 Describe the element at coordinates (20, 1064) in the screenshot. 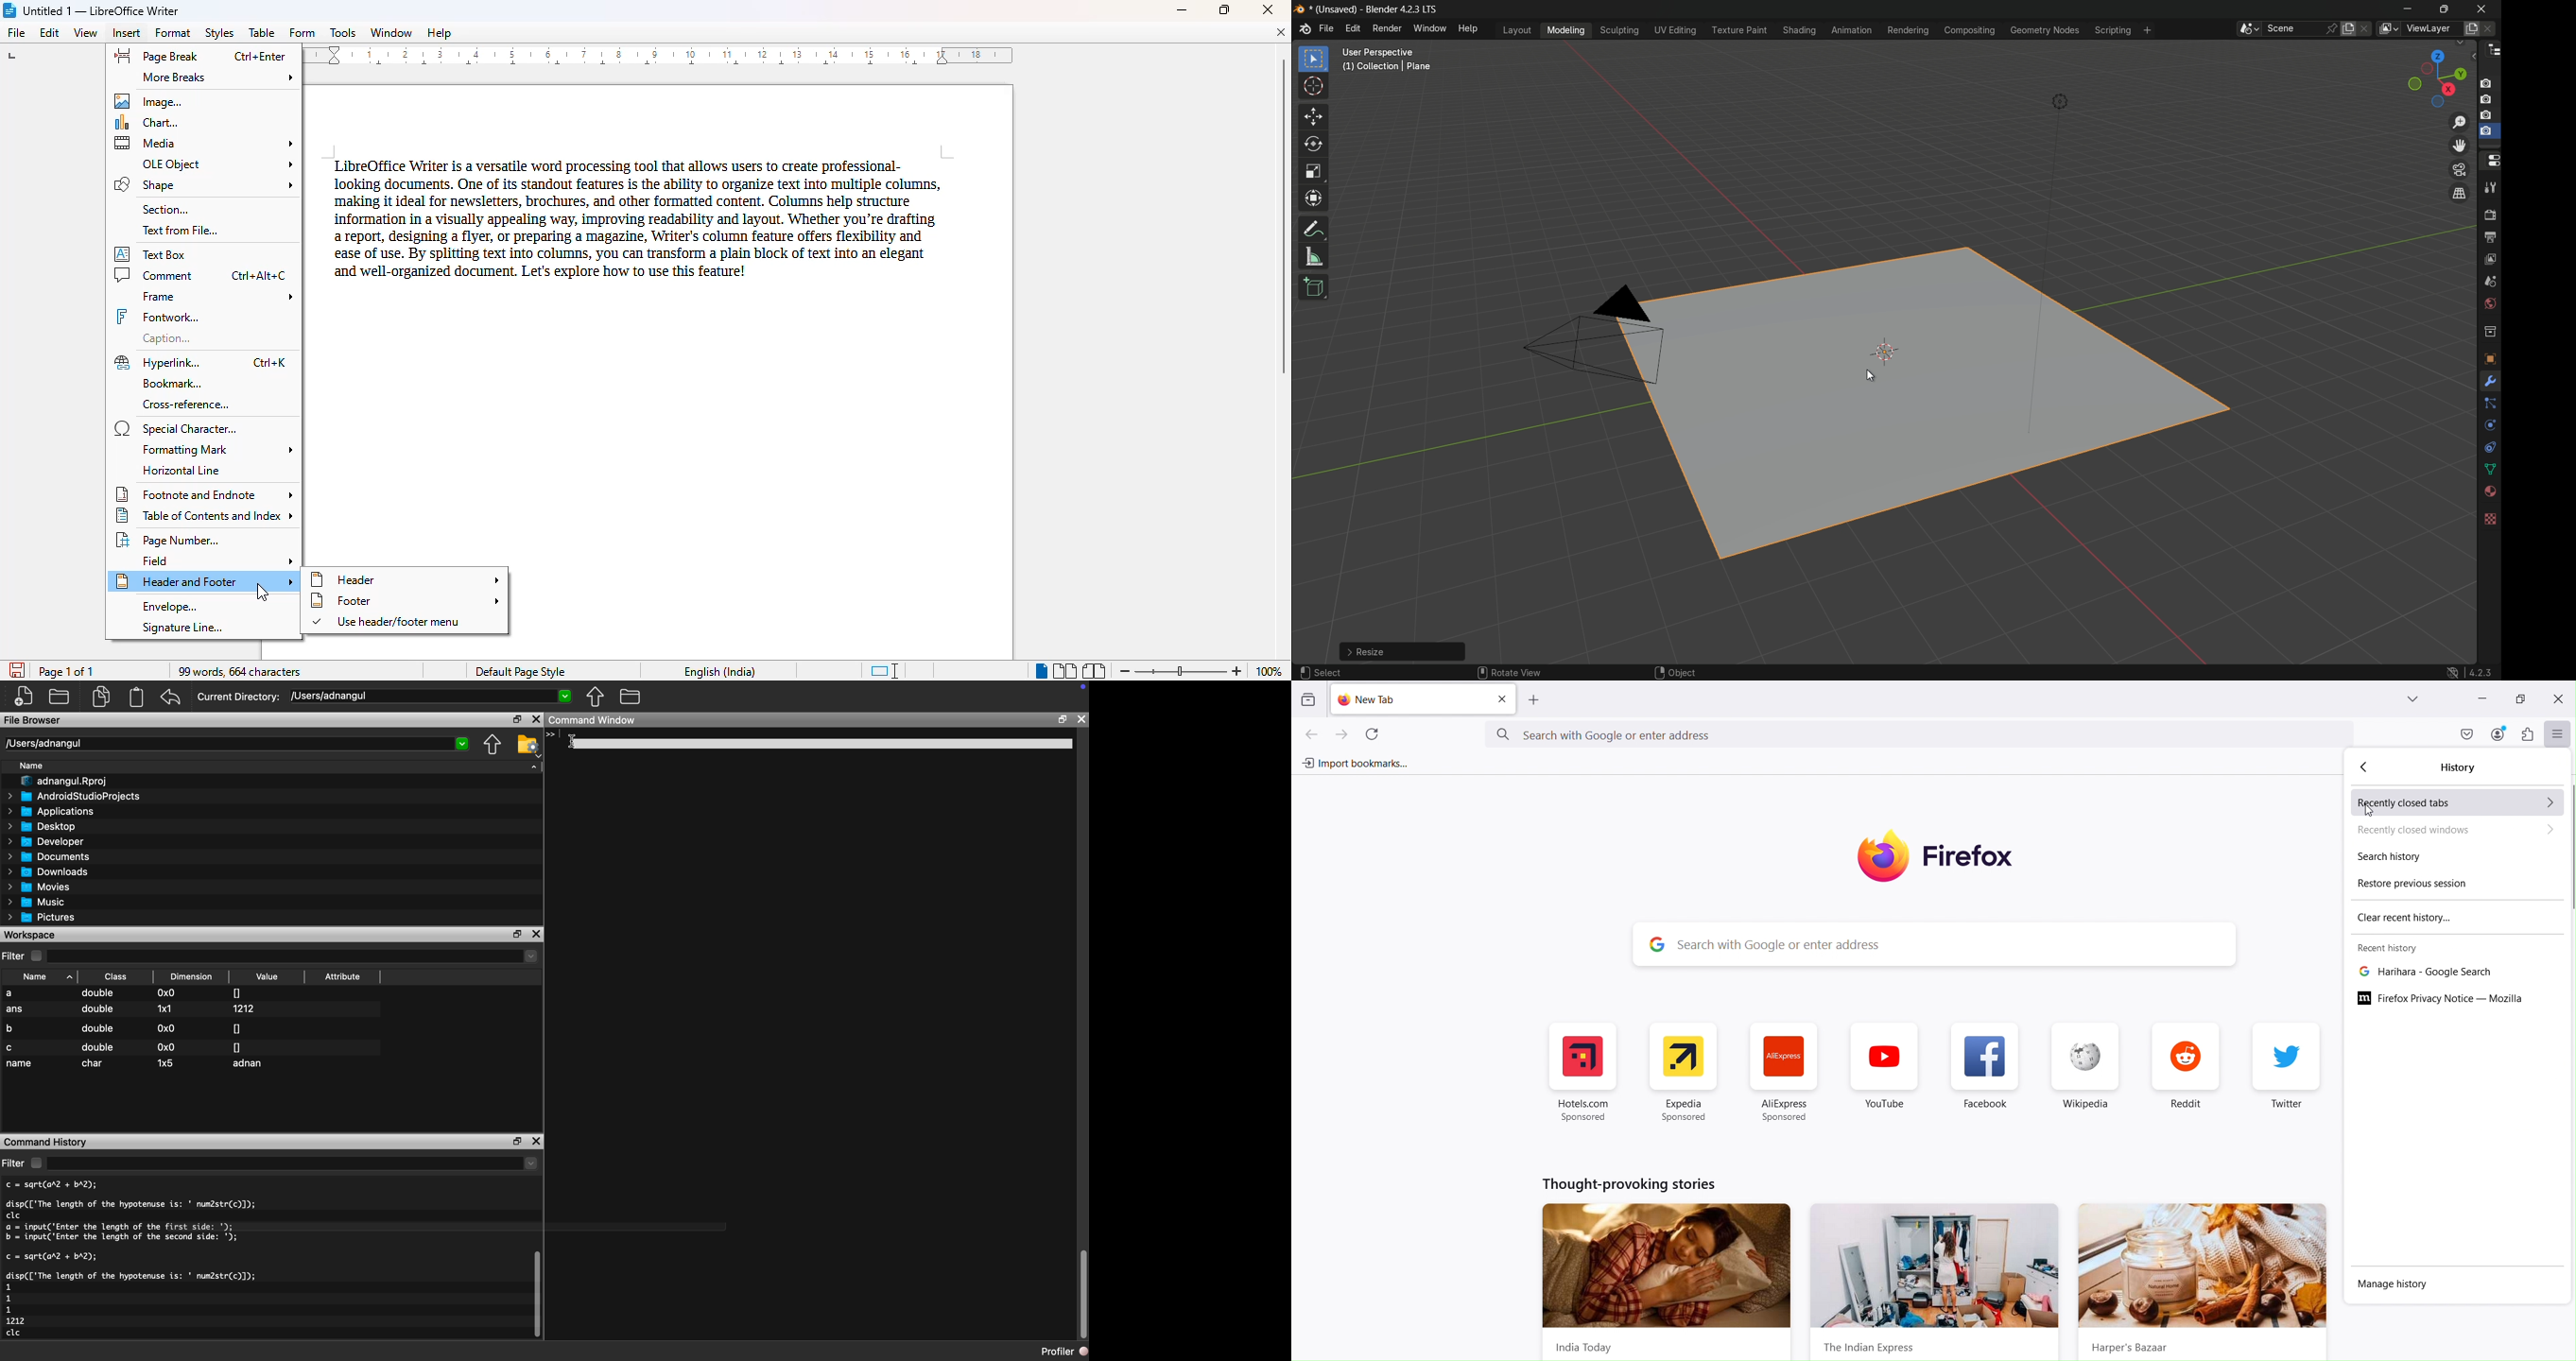

I see `name` at that location.